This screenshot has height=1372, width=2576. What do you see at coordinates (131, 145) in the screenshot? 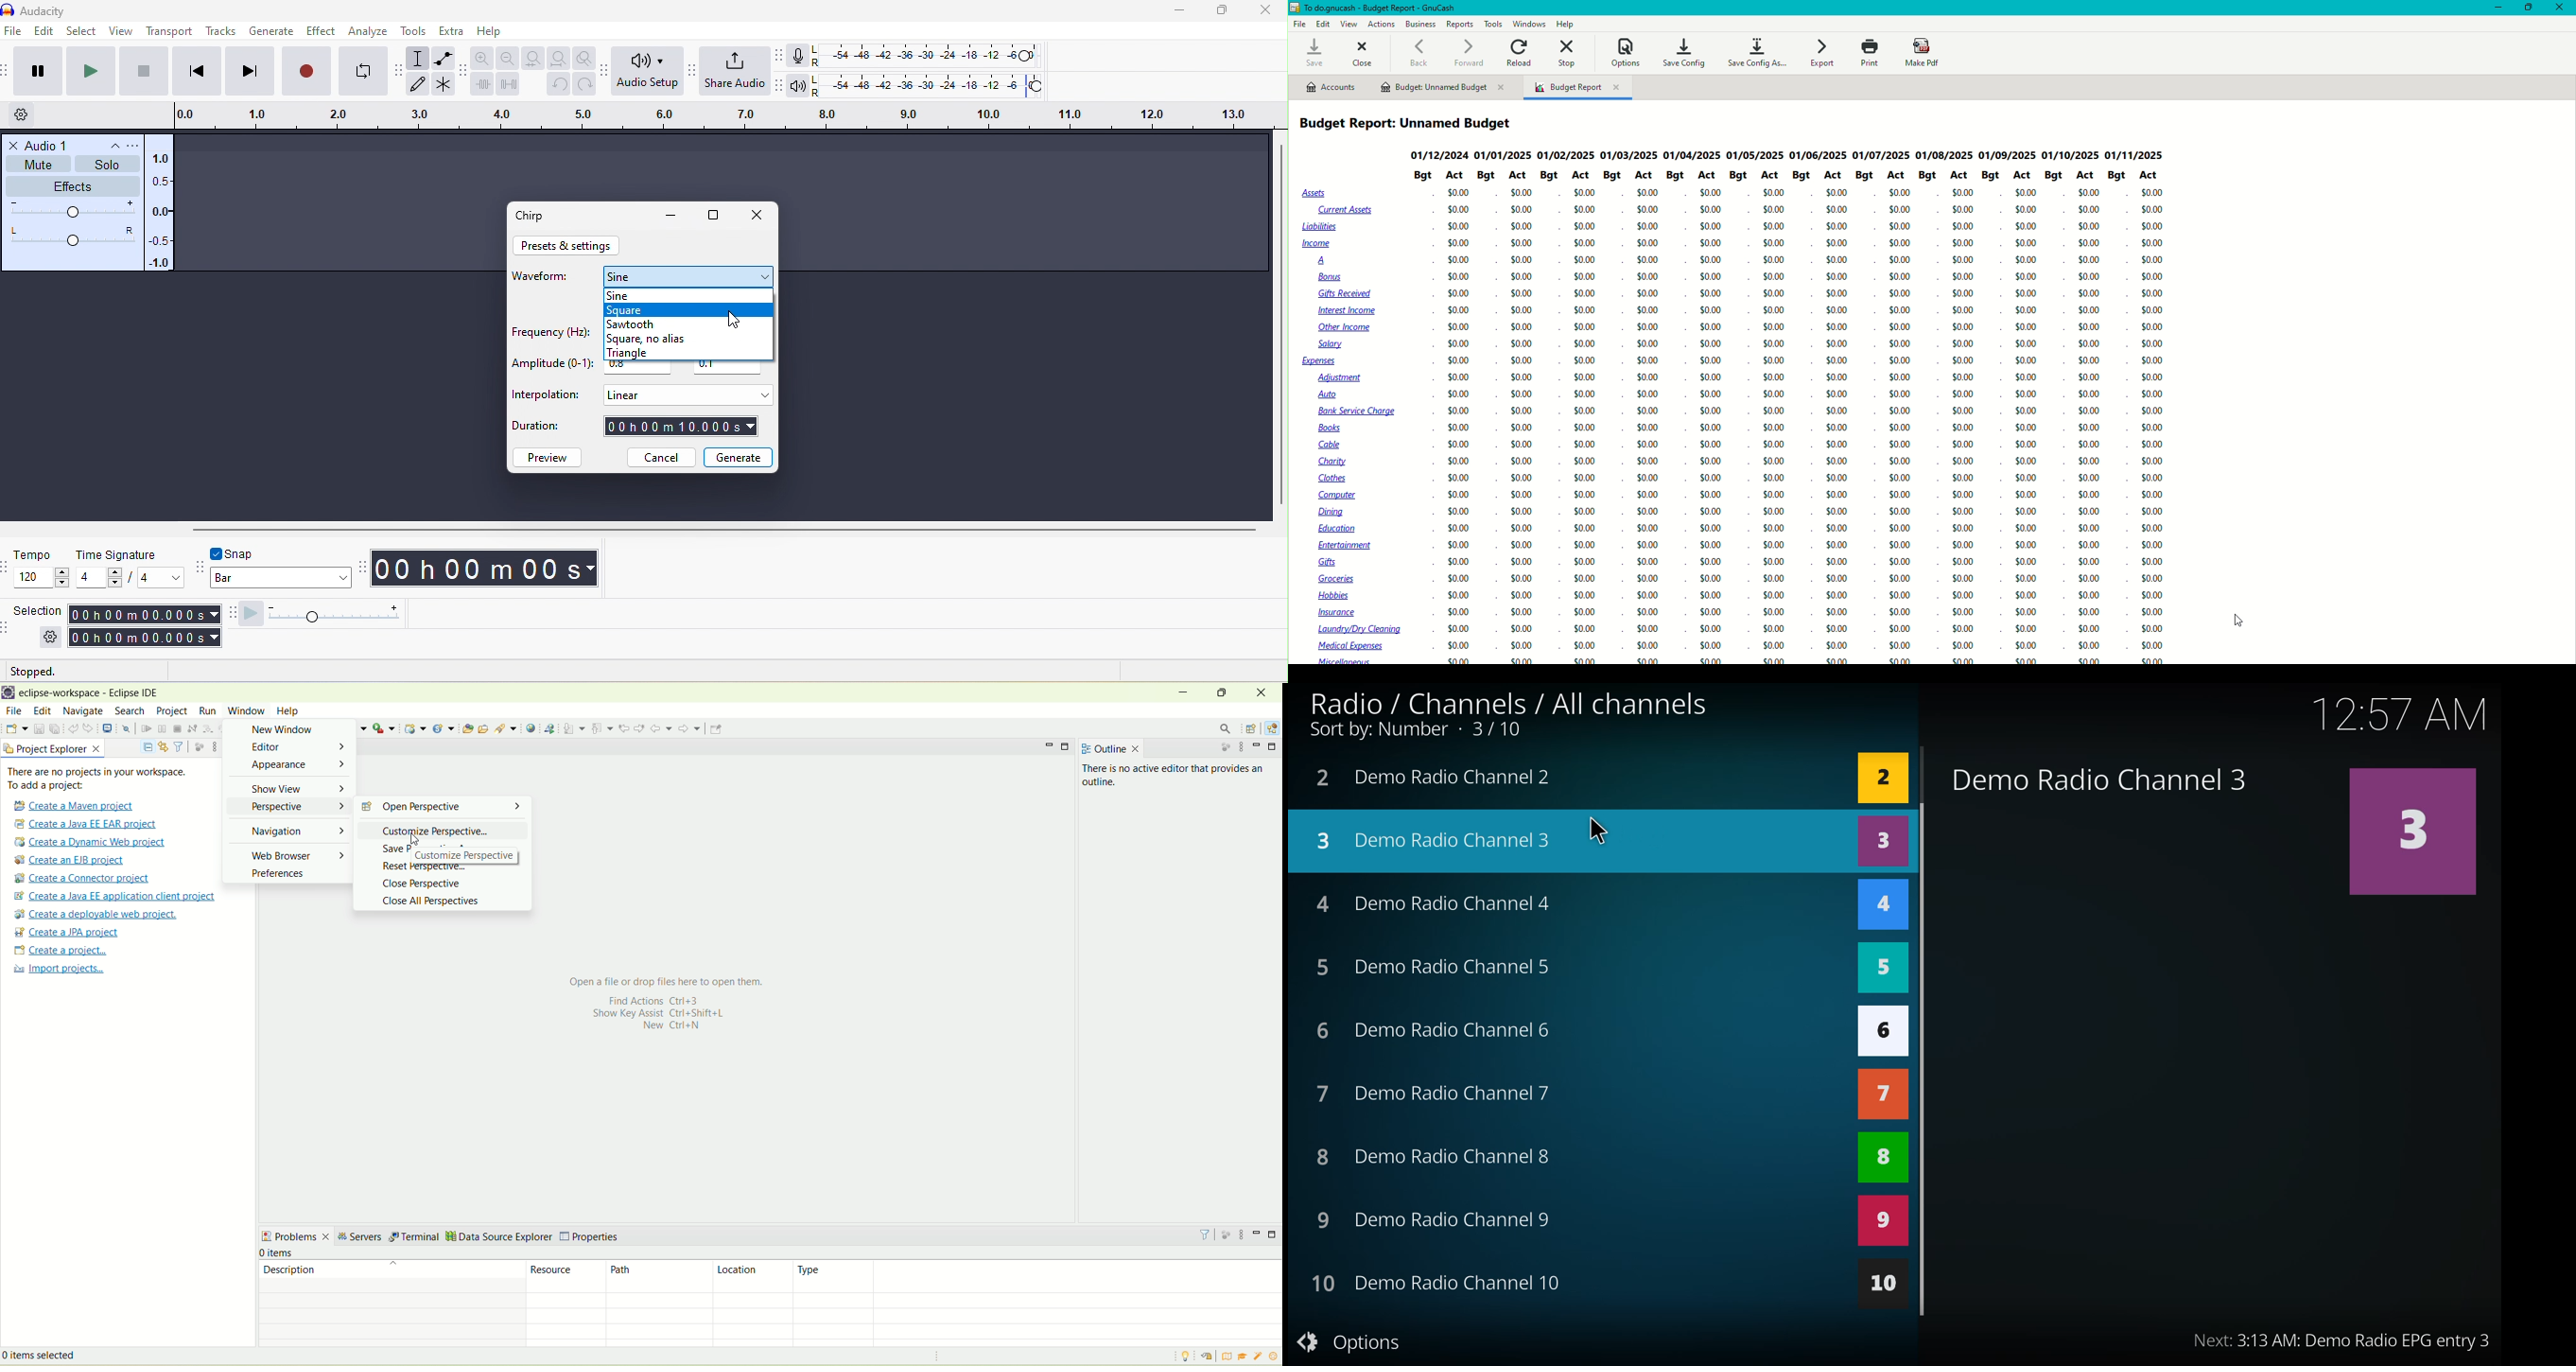
I see `open menu` at bounding box center [131, 145].